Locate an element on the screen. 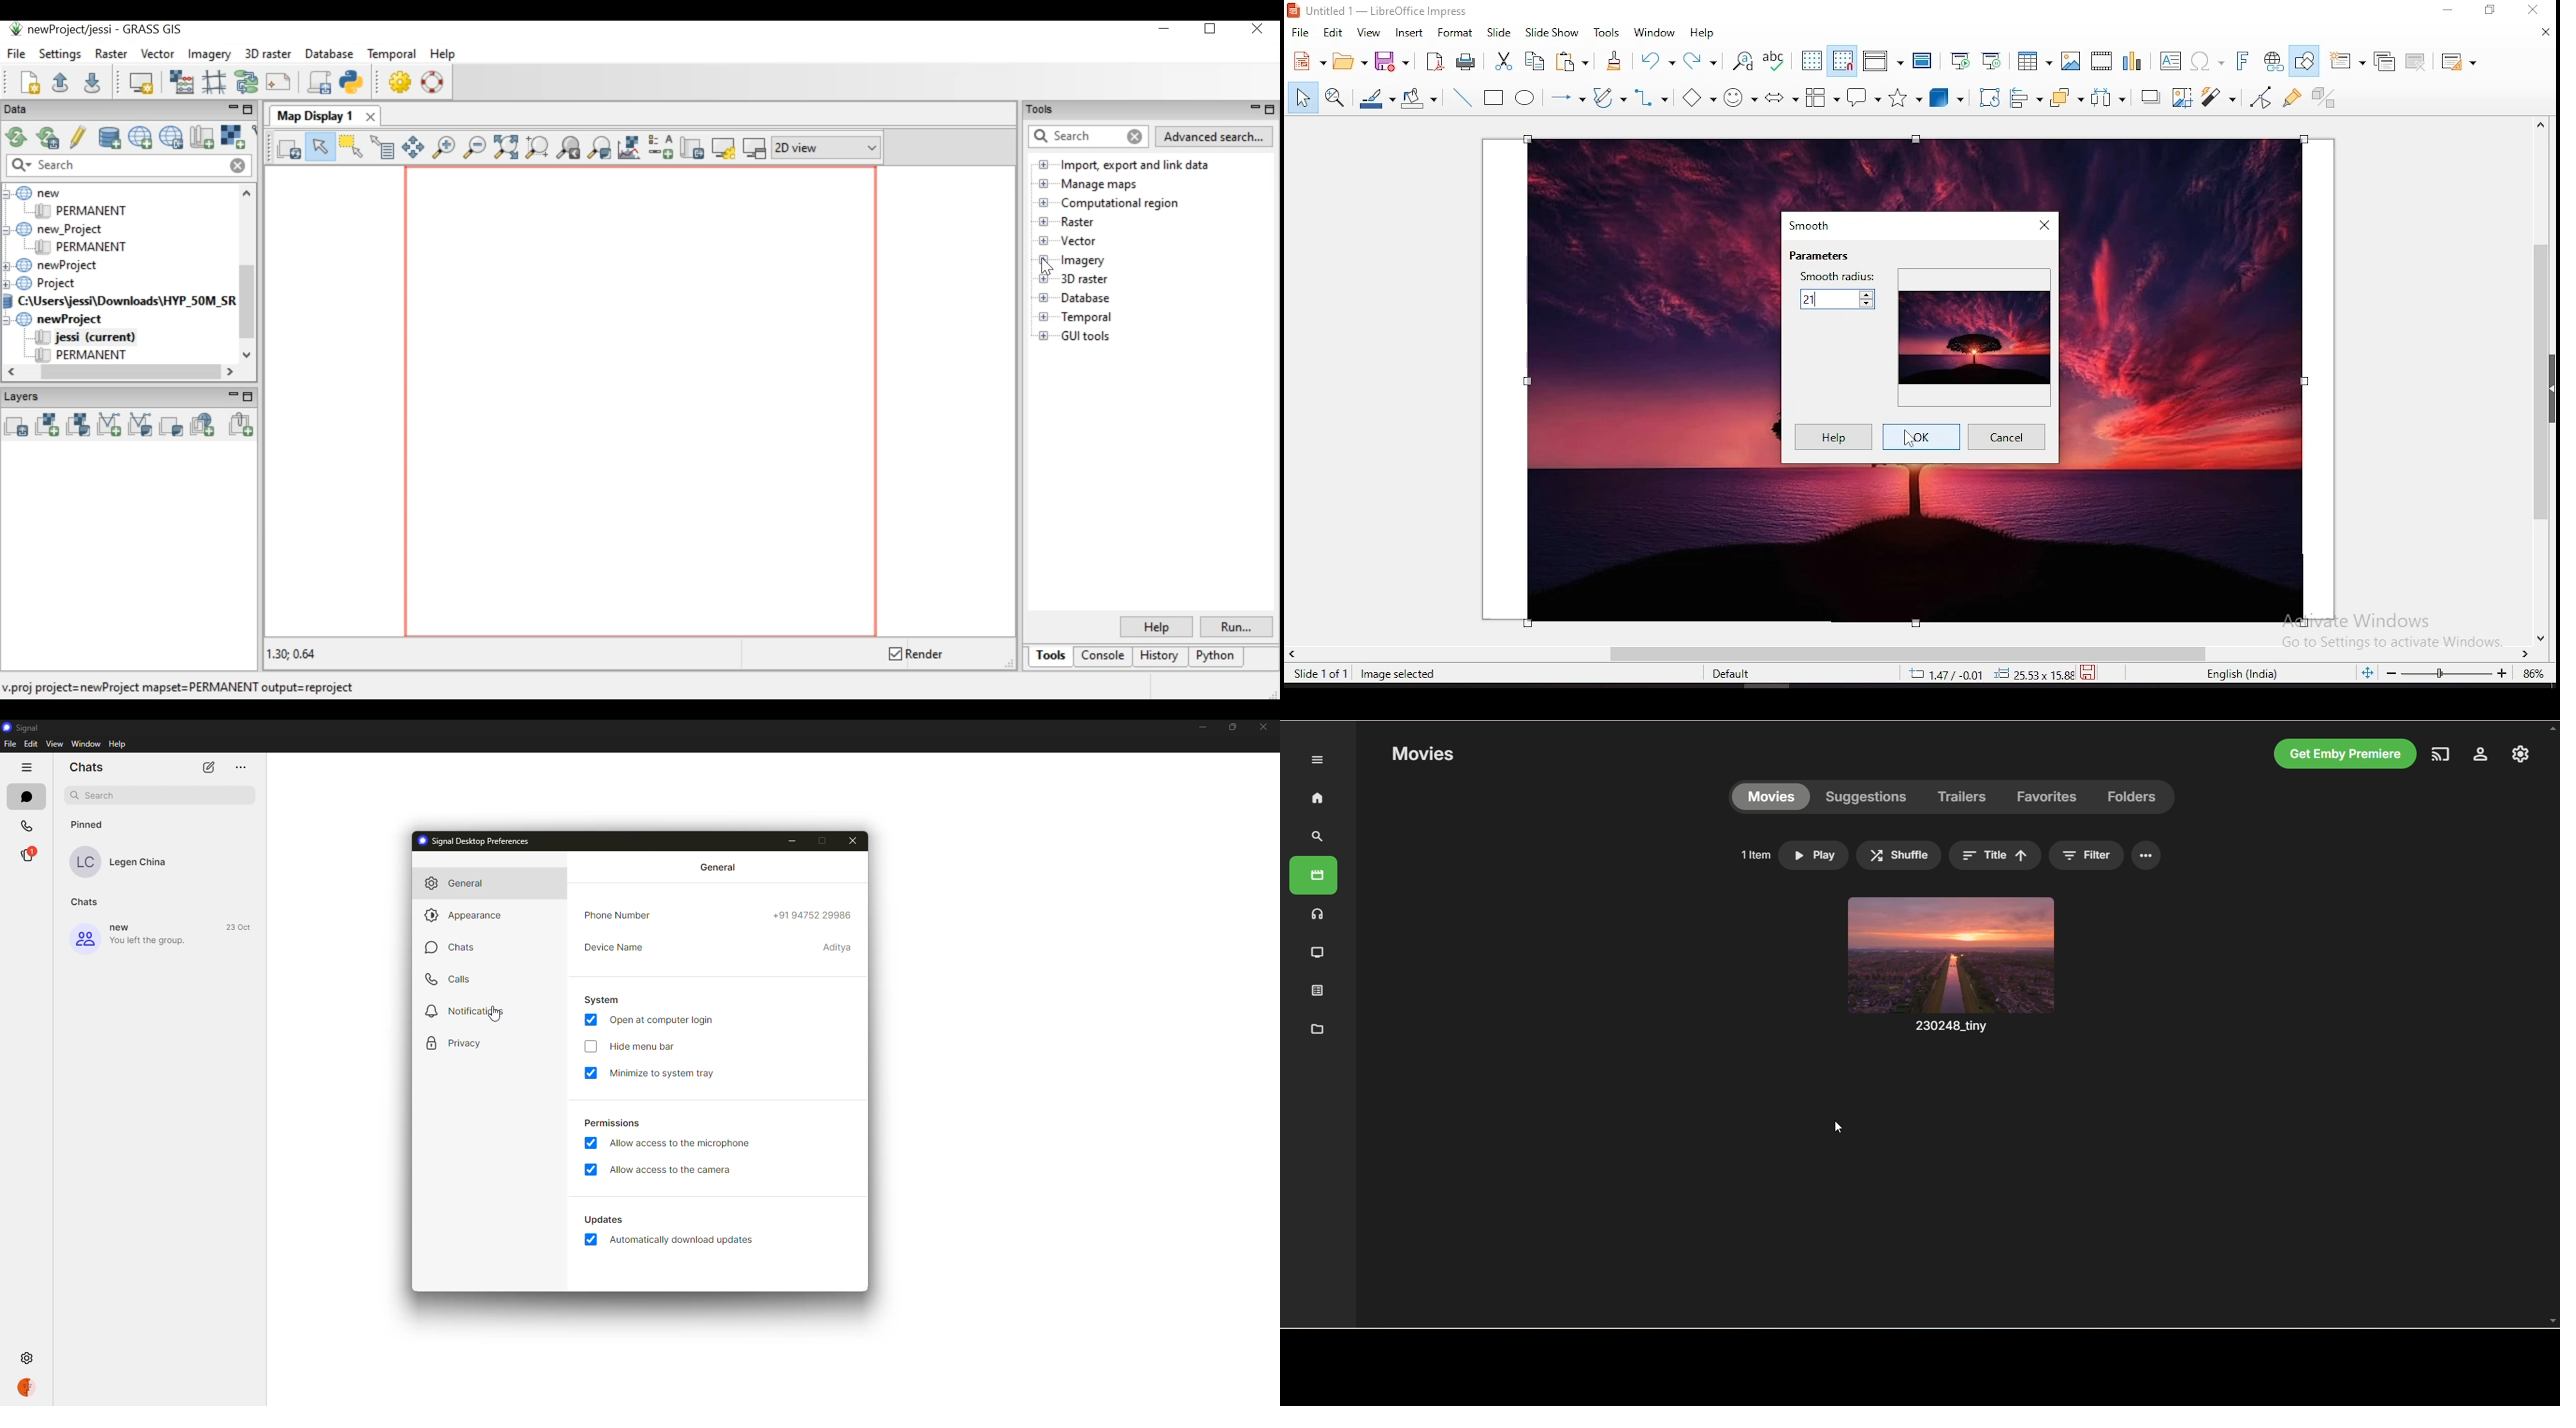 The width and height of the screenshot is (2576, 1428). settings is located at coordinates (2521, 755).